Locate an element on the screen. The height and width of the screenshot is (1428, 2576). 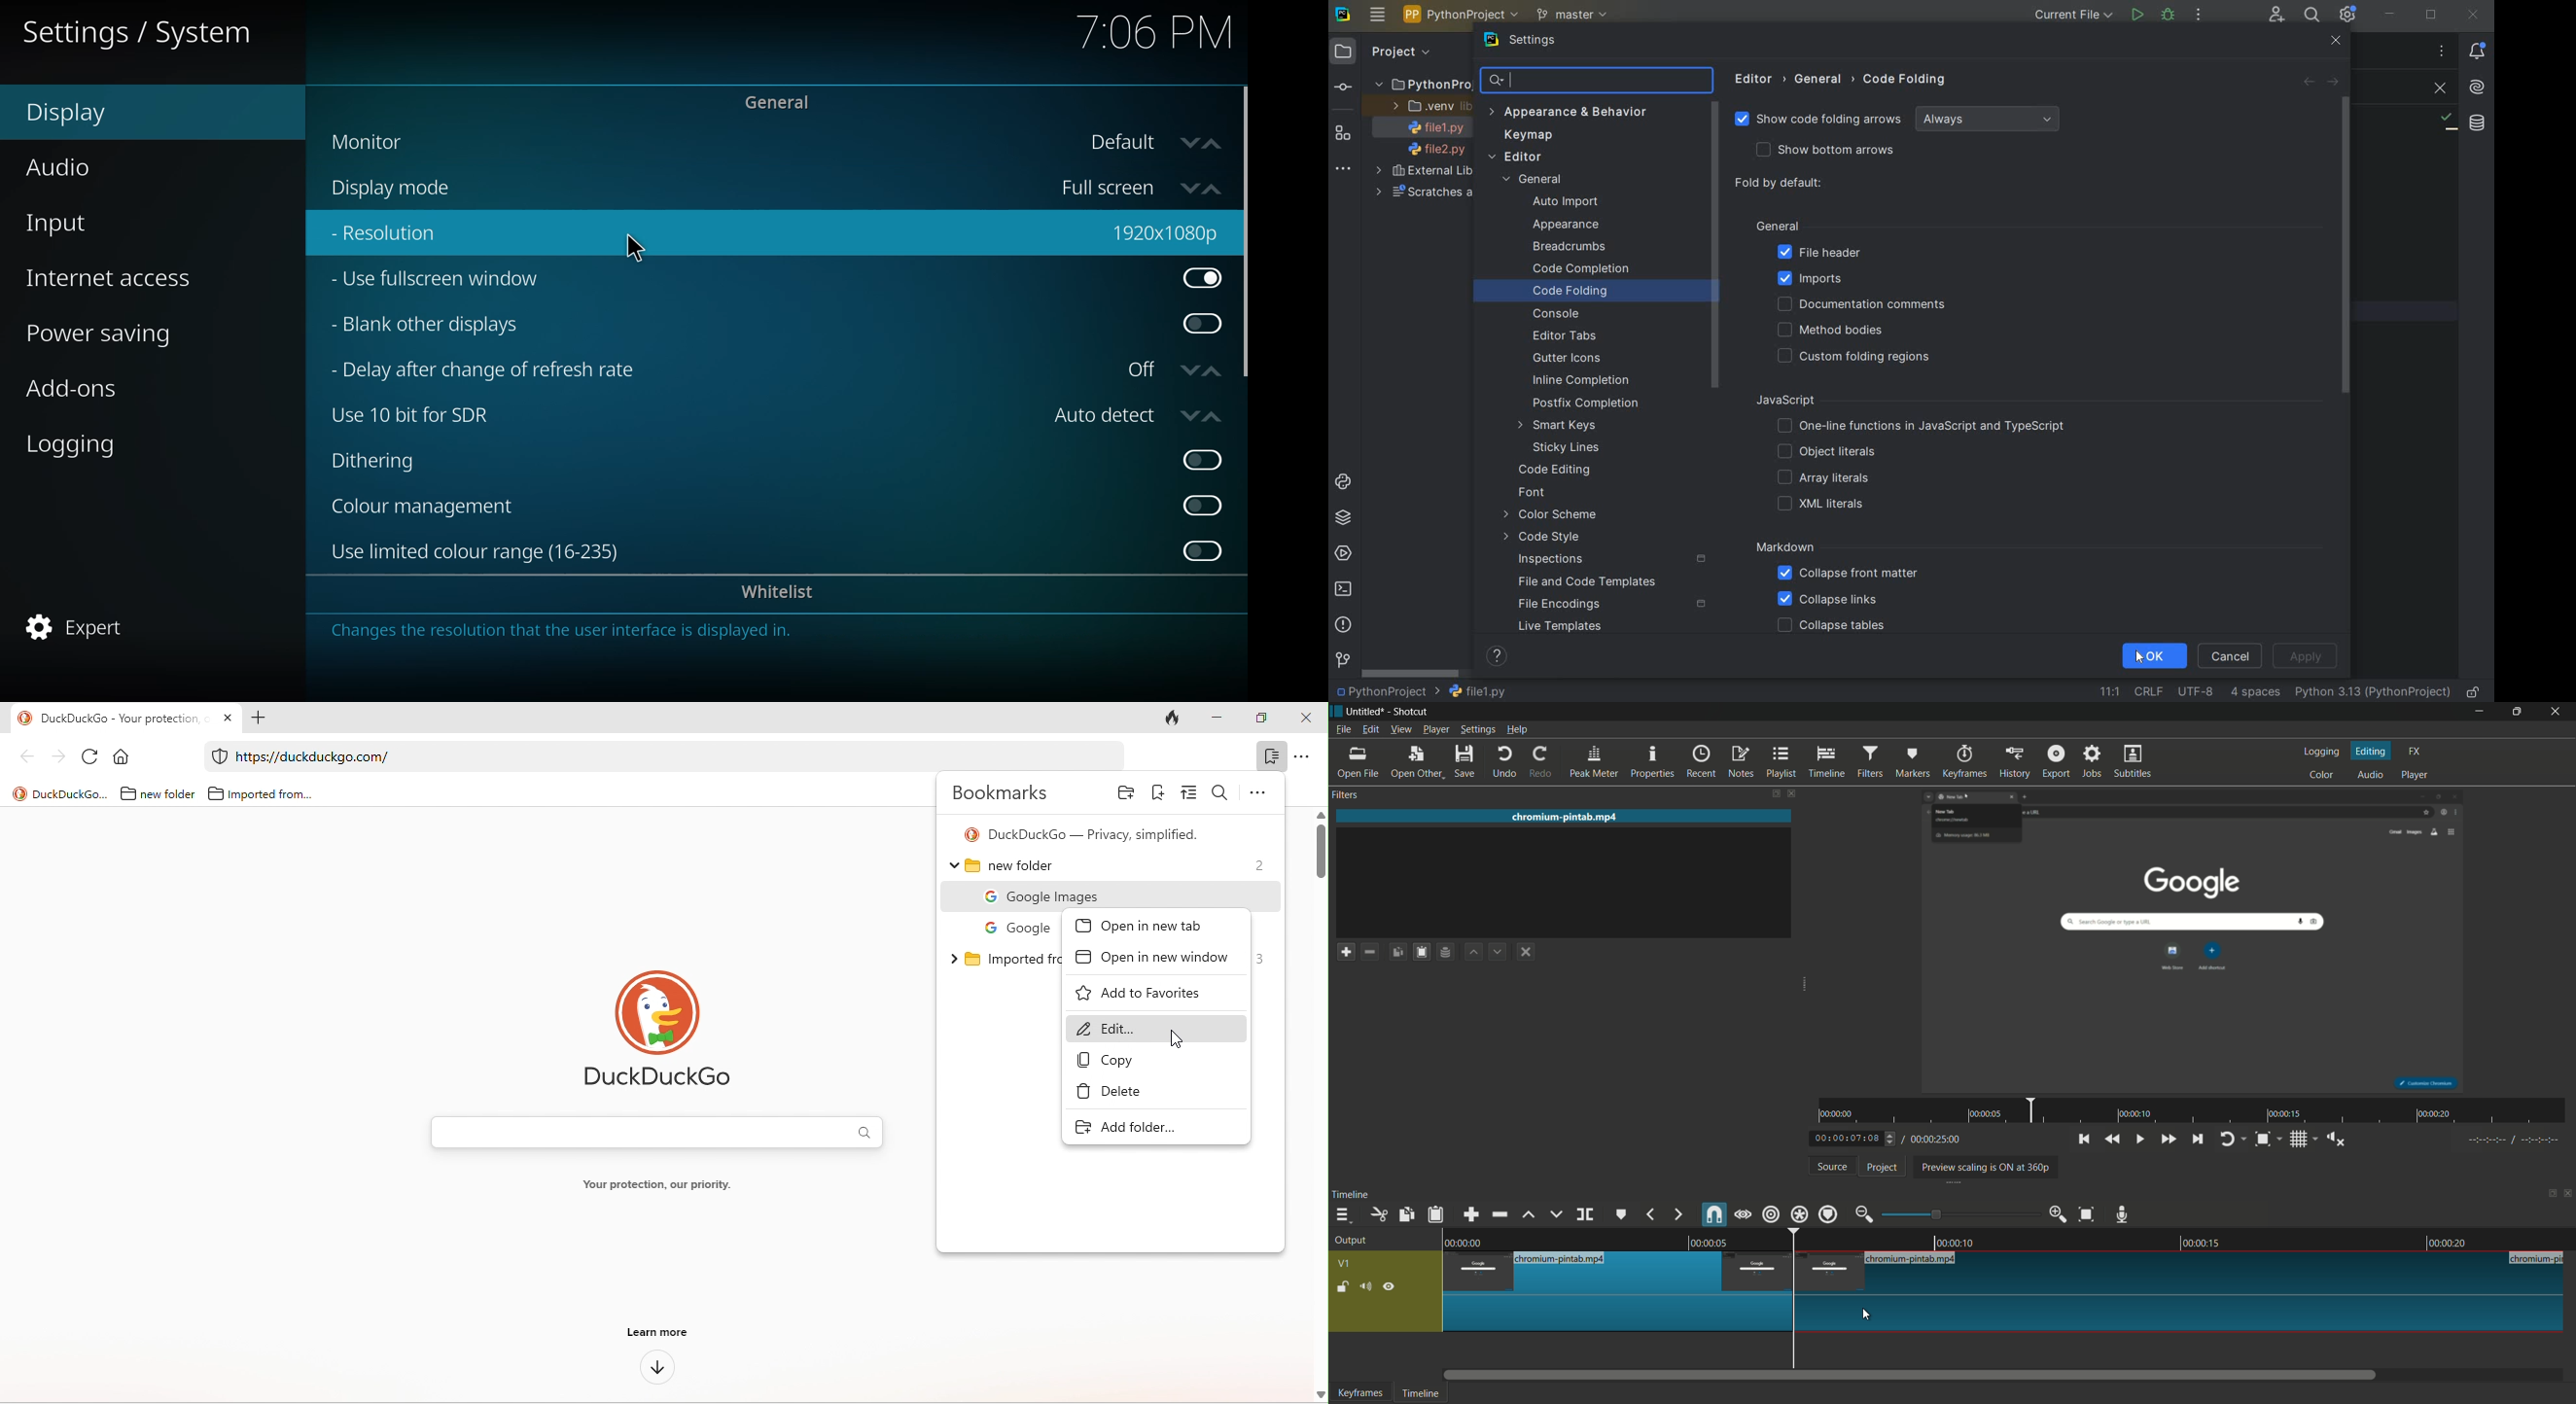
HELP is located at coordinates (1499, 656).